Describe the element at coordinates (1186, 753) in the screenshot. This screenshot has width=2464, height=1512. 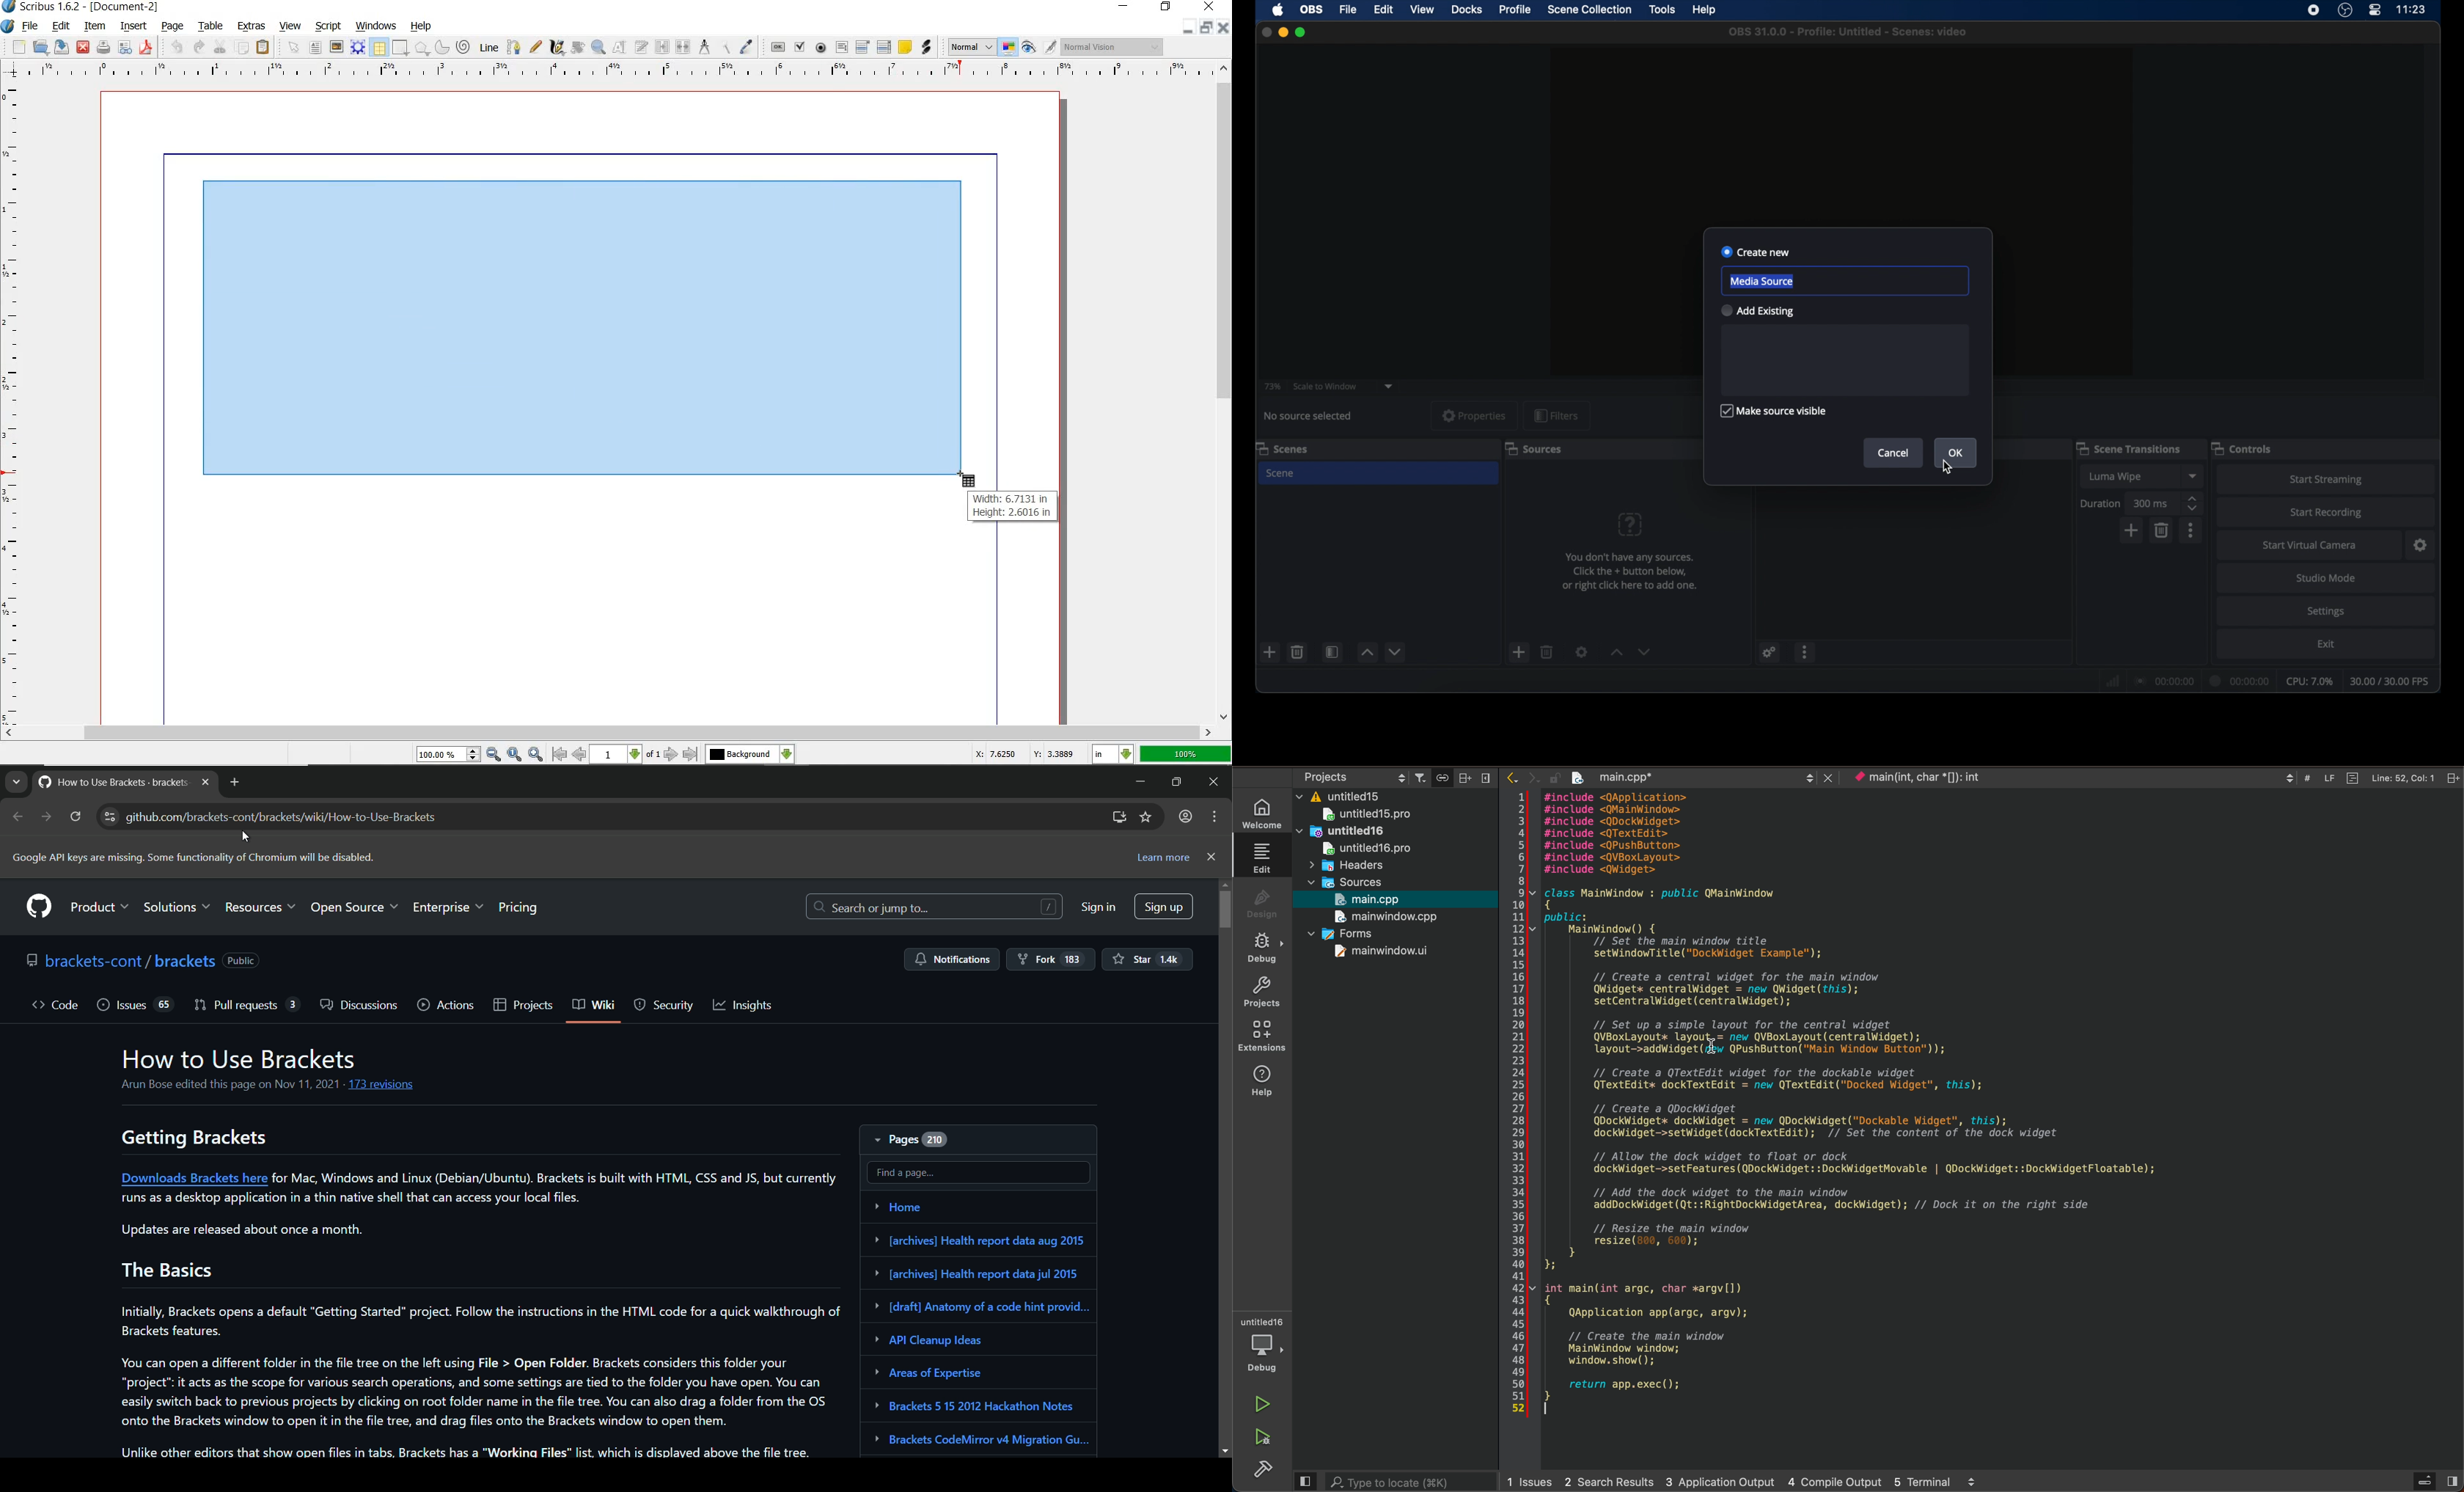
I see `100%` at that location.